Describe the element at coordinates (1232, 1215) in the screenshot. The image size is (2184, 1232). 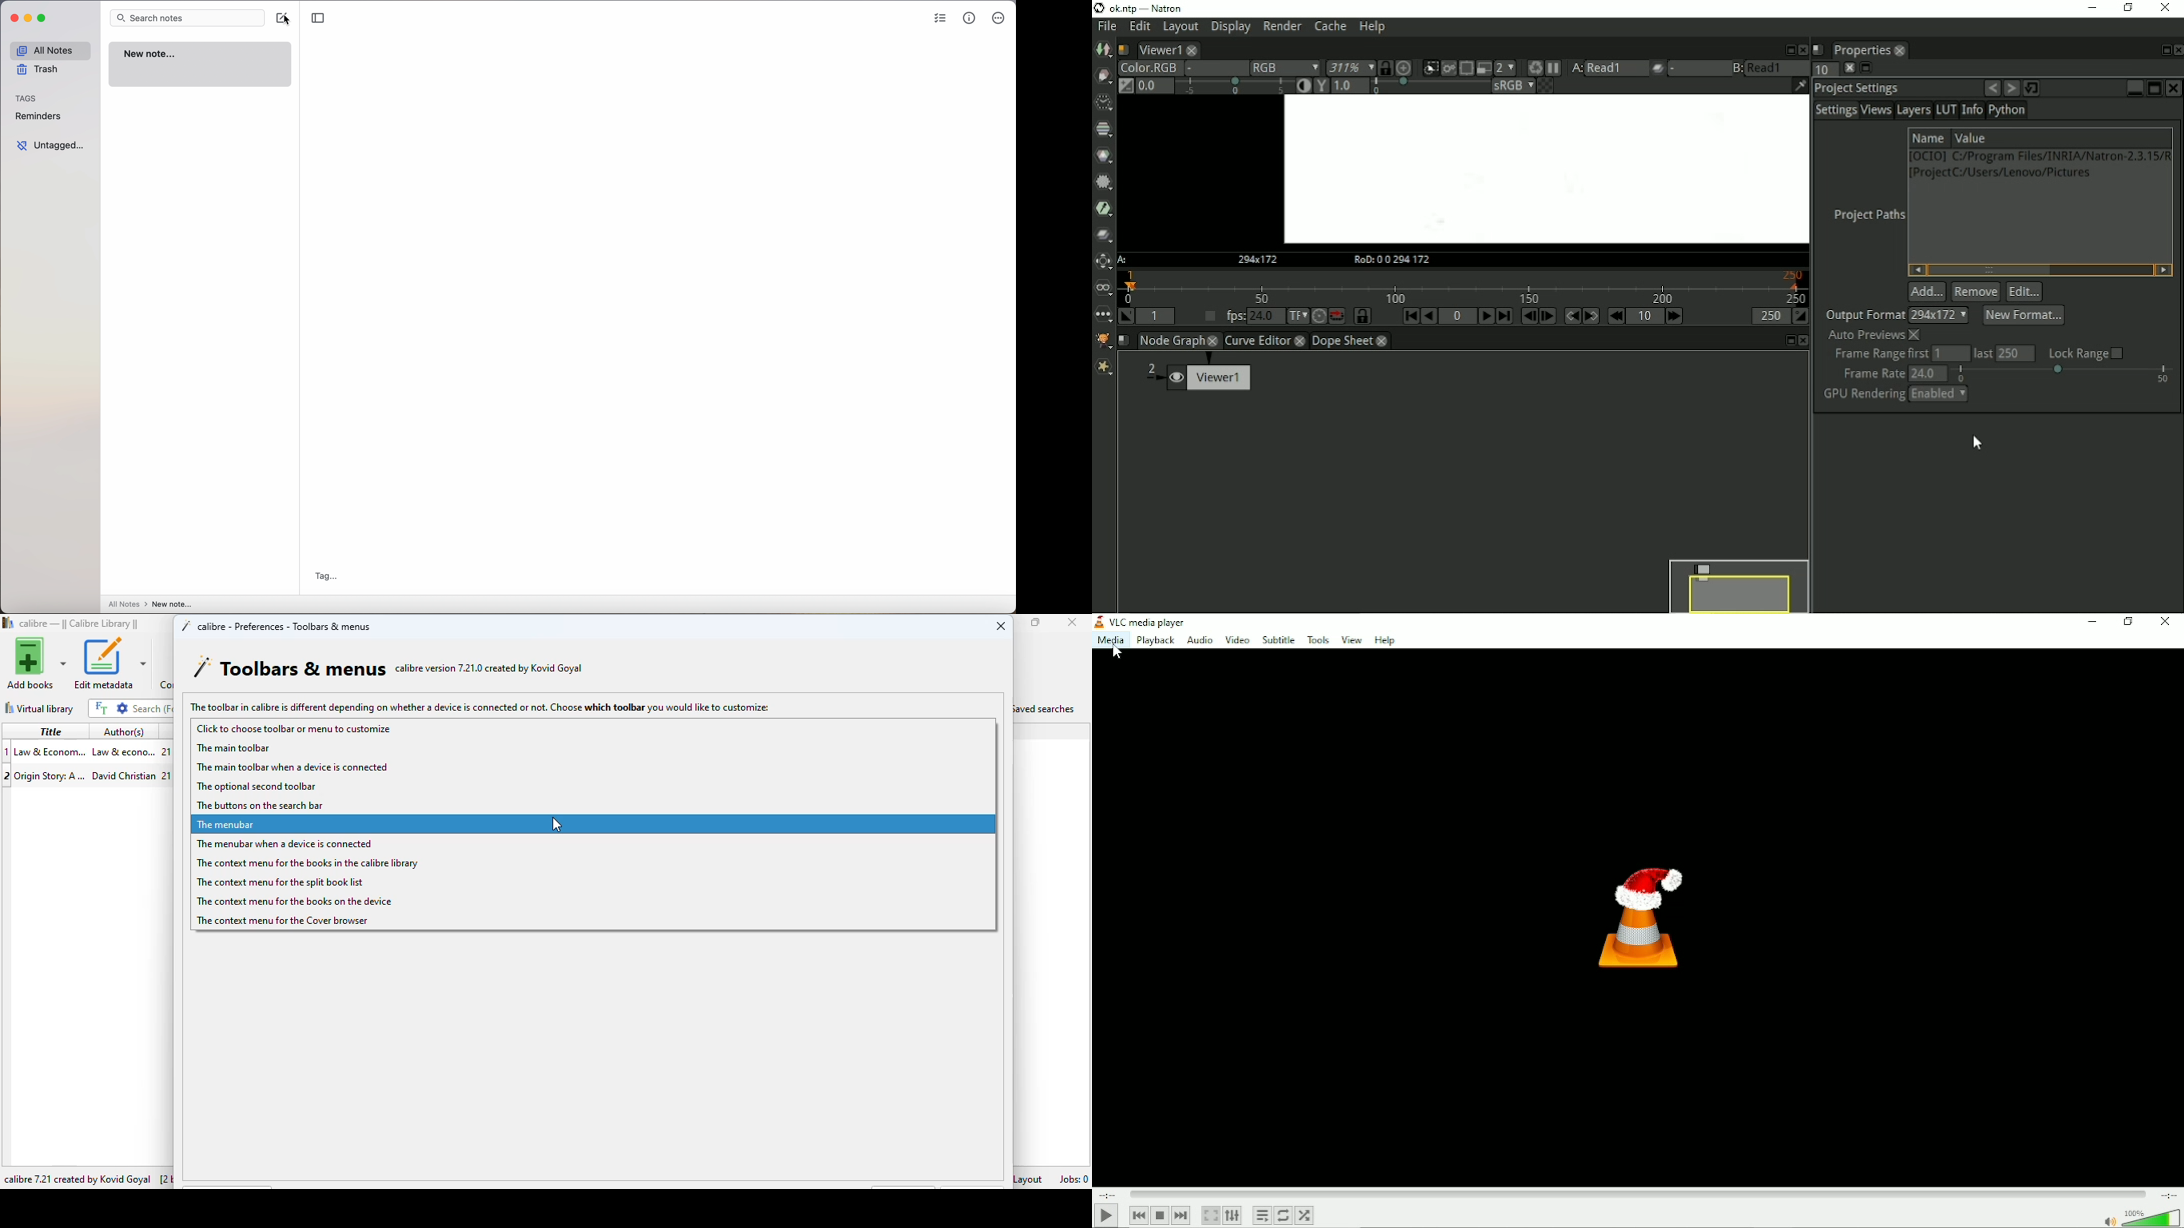
I see `Show extended settings` at that location.